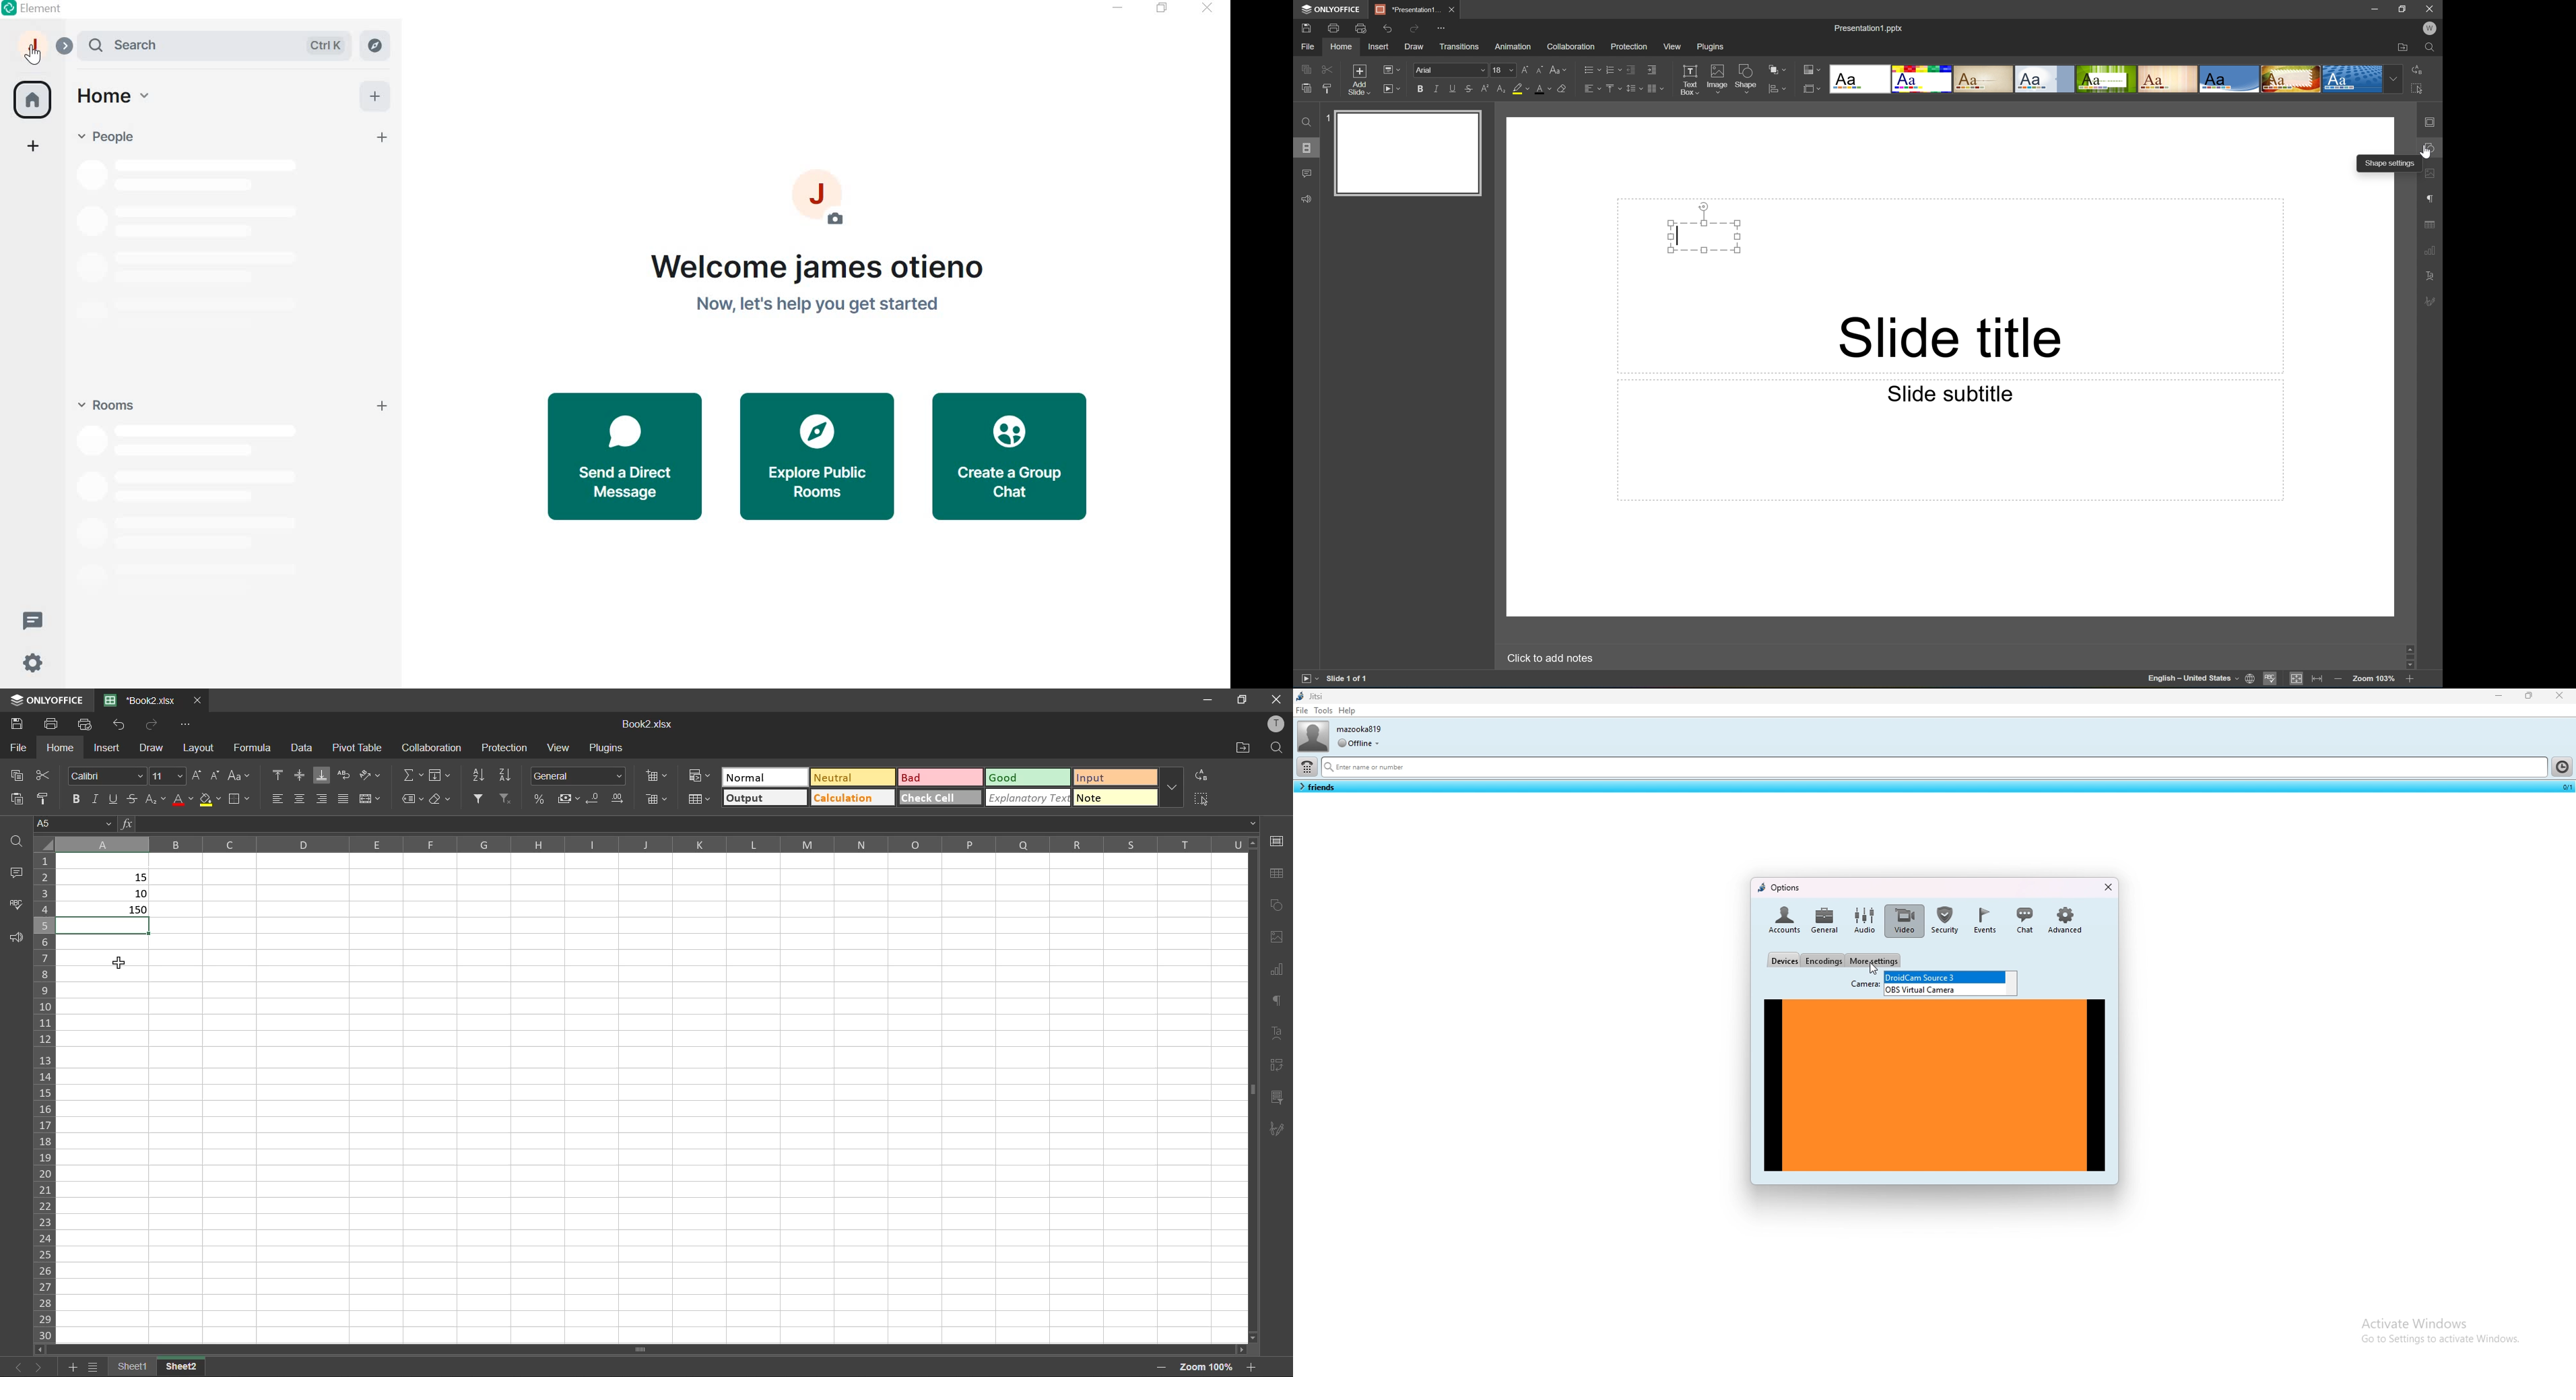 The height and width of the screenshot is (1400, 2576). I want to click on Minimize, so click(2378, 9).